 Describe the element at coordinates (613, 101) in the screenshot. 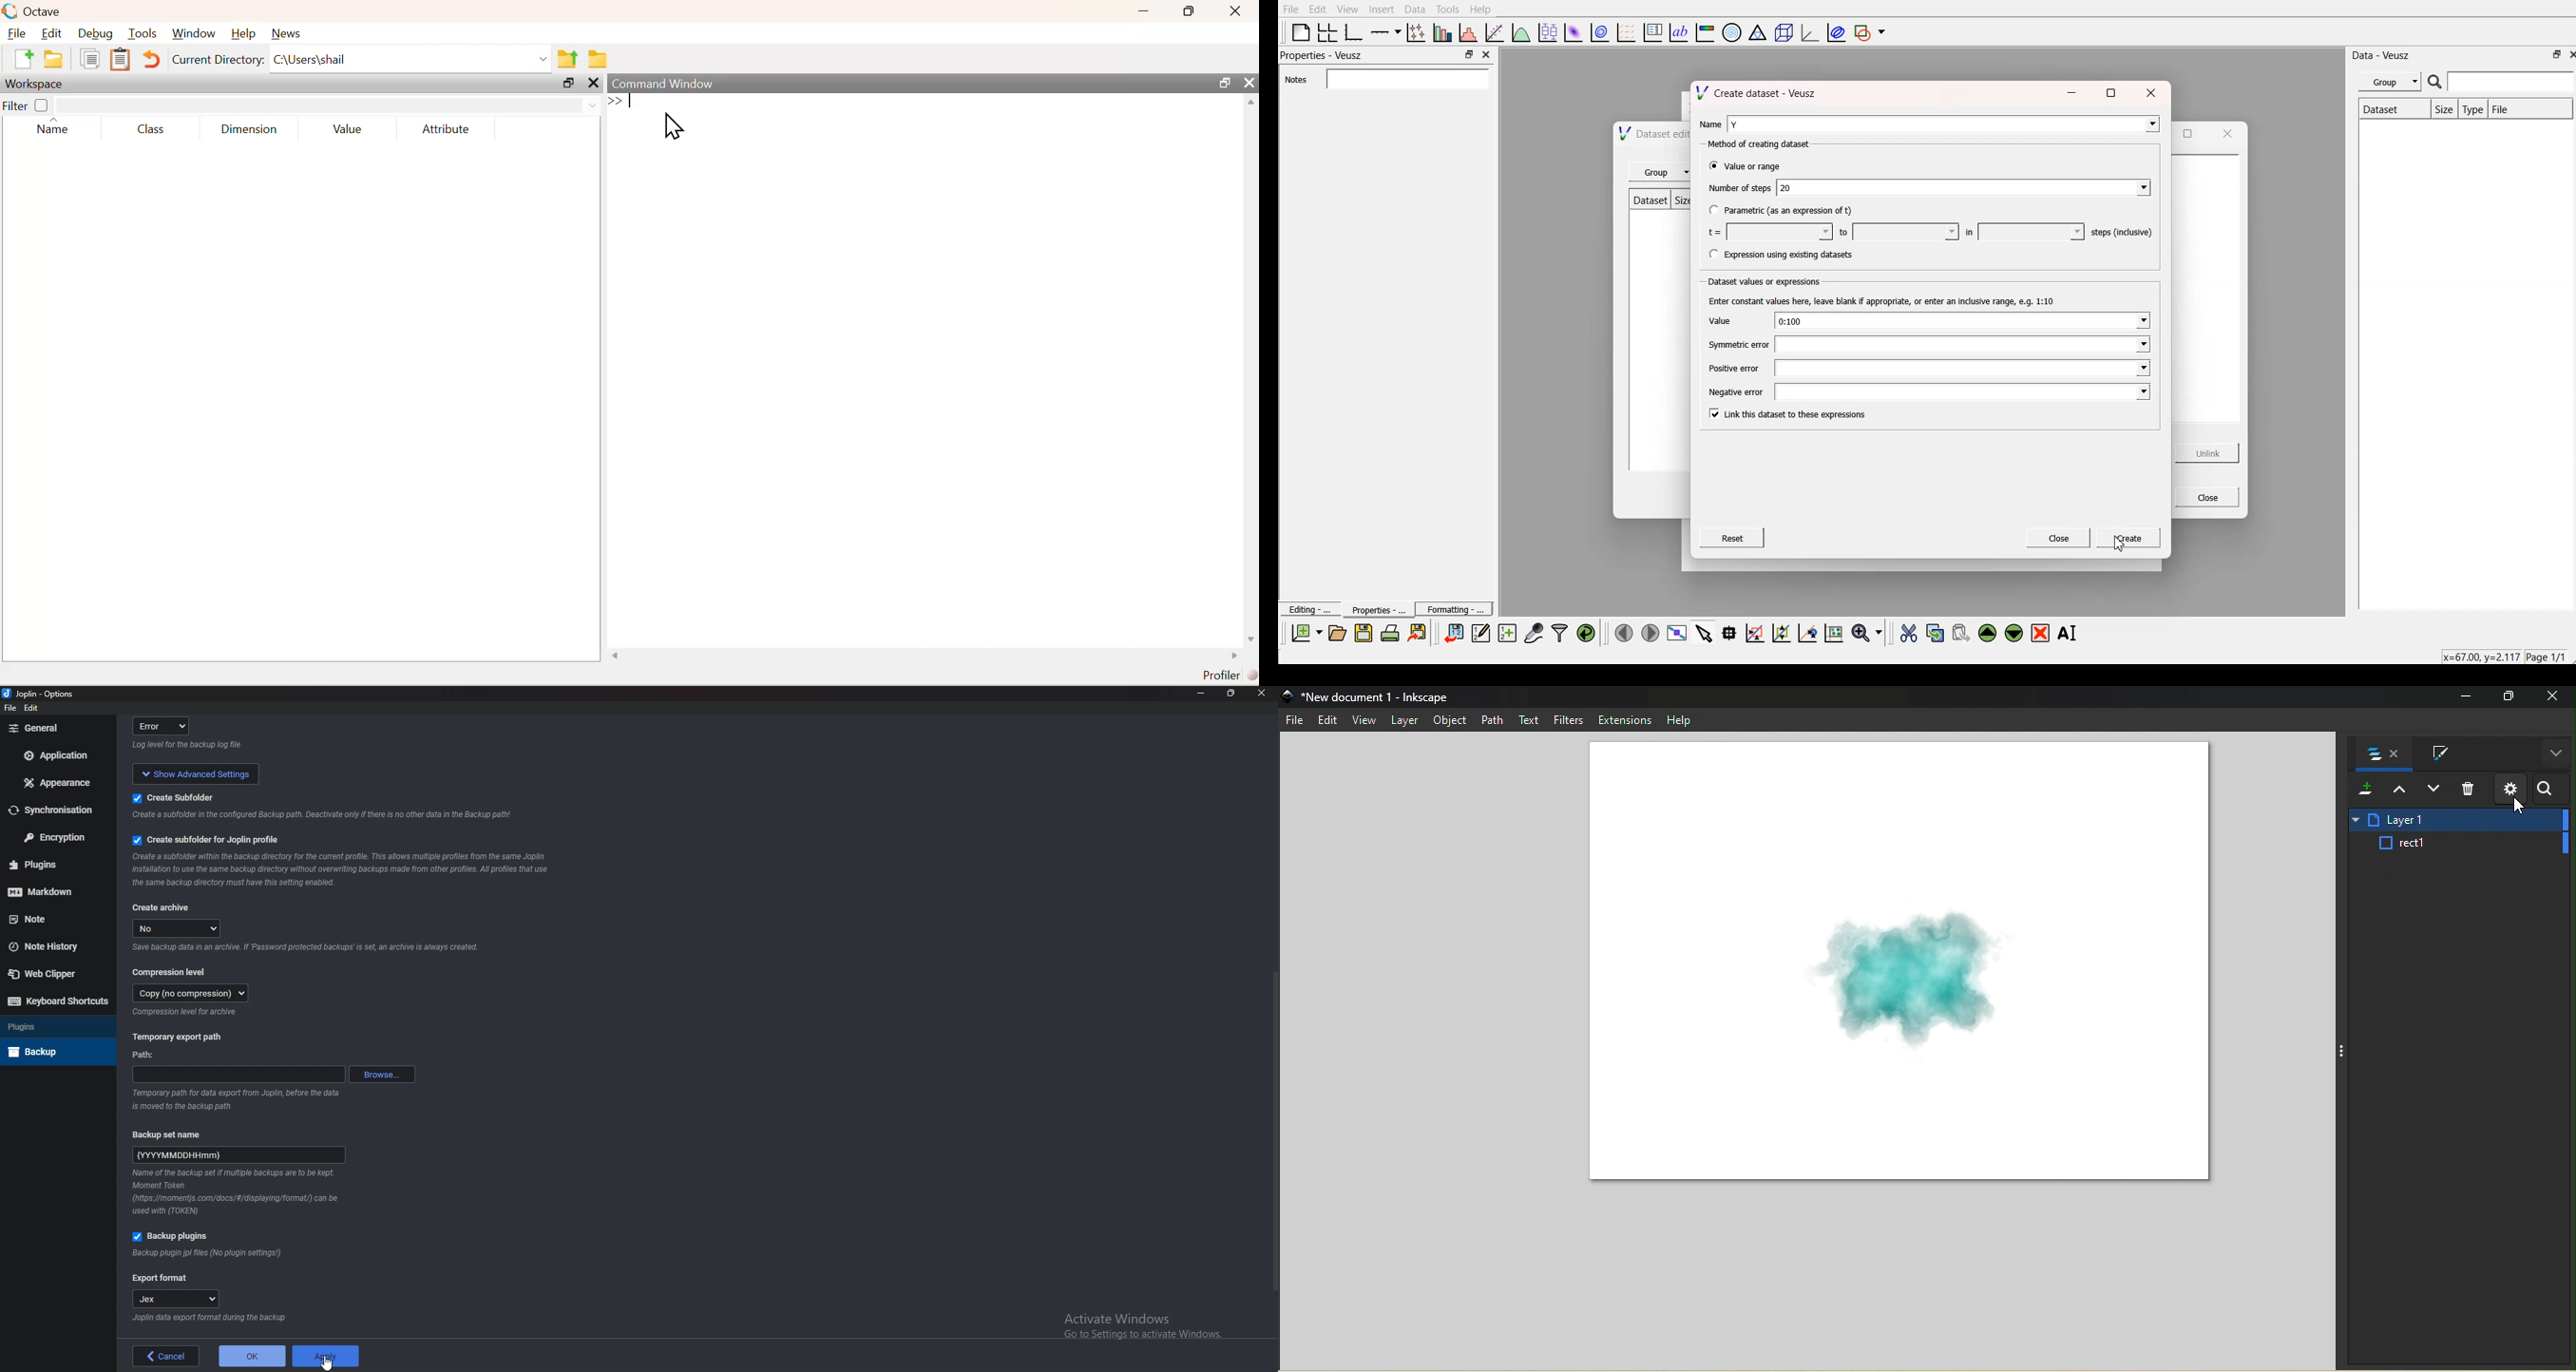

I see `New line` at that location.